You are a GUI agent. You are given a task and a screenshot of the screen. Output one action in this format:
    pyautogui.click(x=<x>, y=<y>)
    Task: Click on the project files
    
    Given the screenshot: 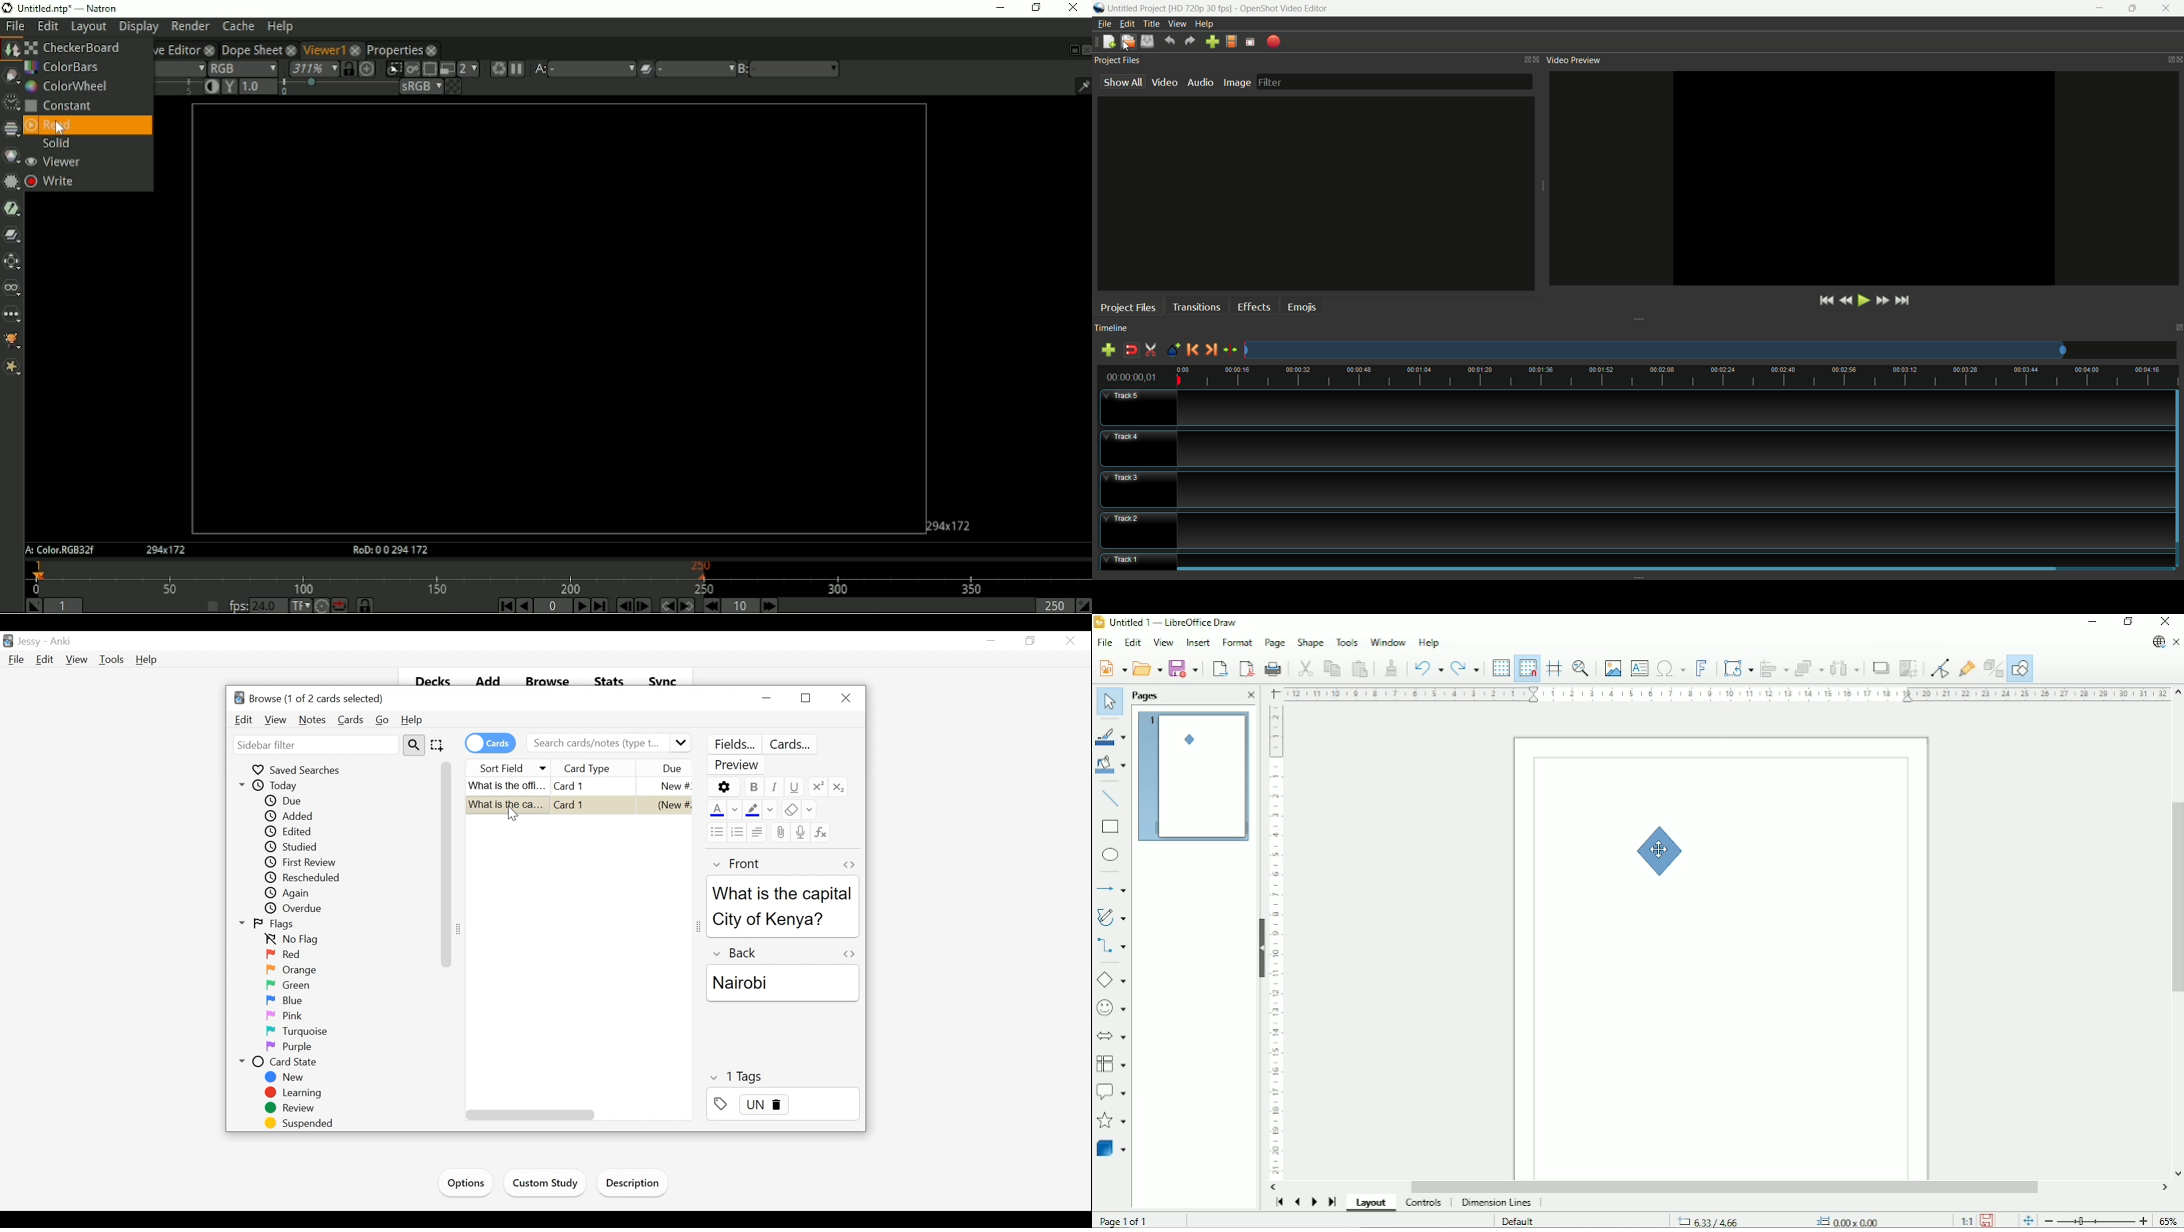 What is the action you would take?
    pyautogui.click(x=1118, y=59)
    